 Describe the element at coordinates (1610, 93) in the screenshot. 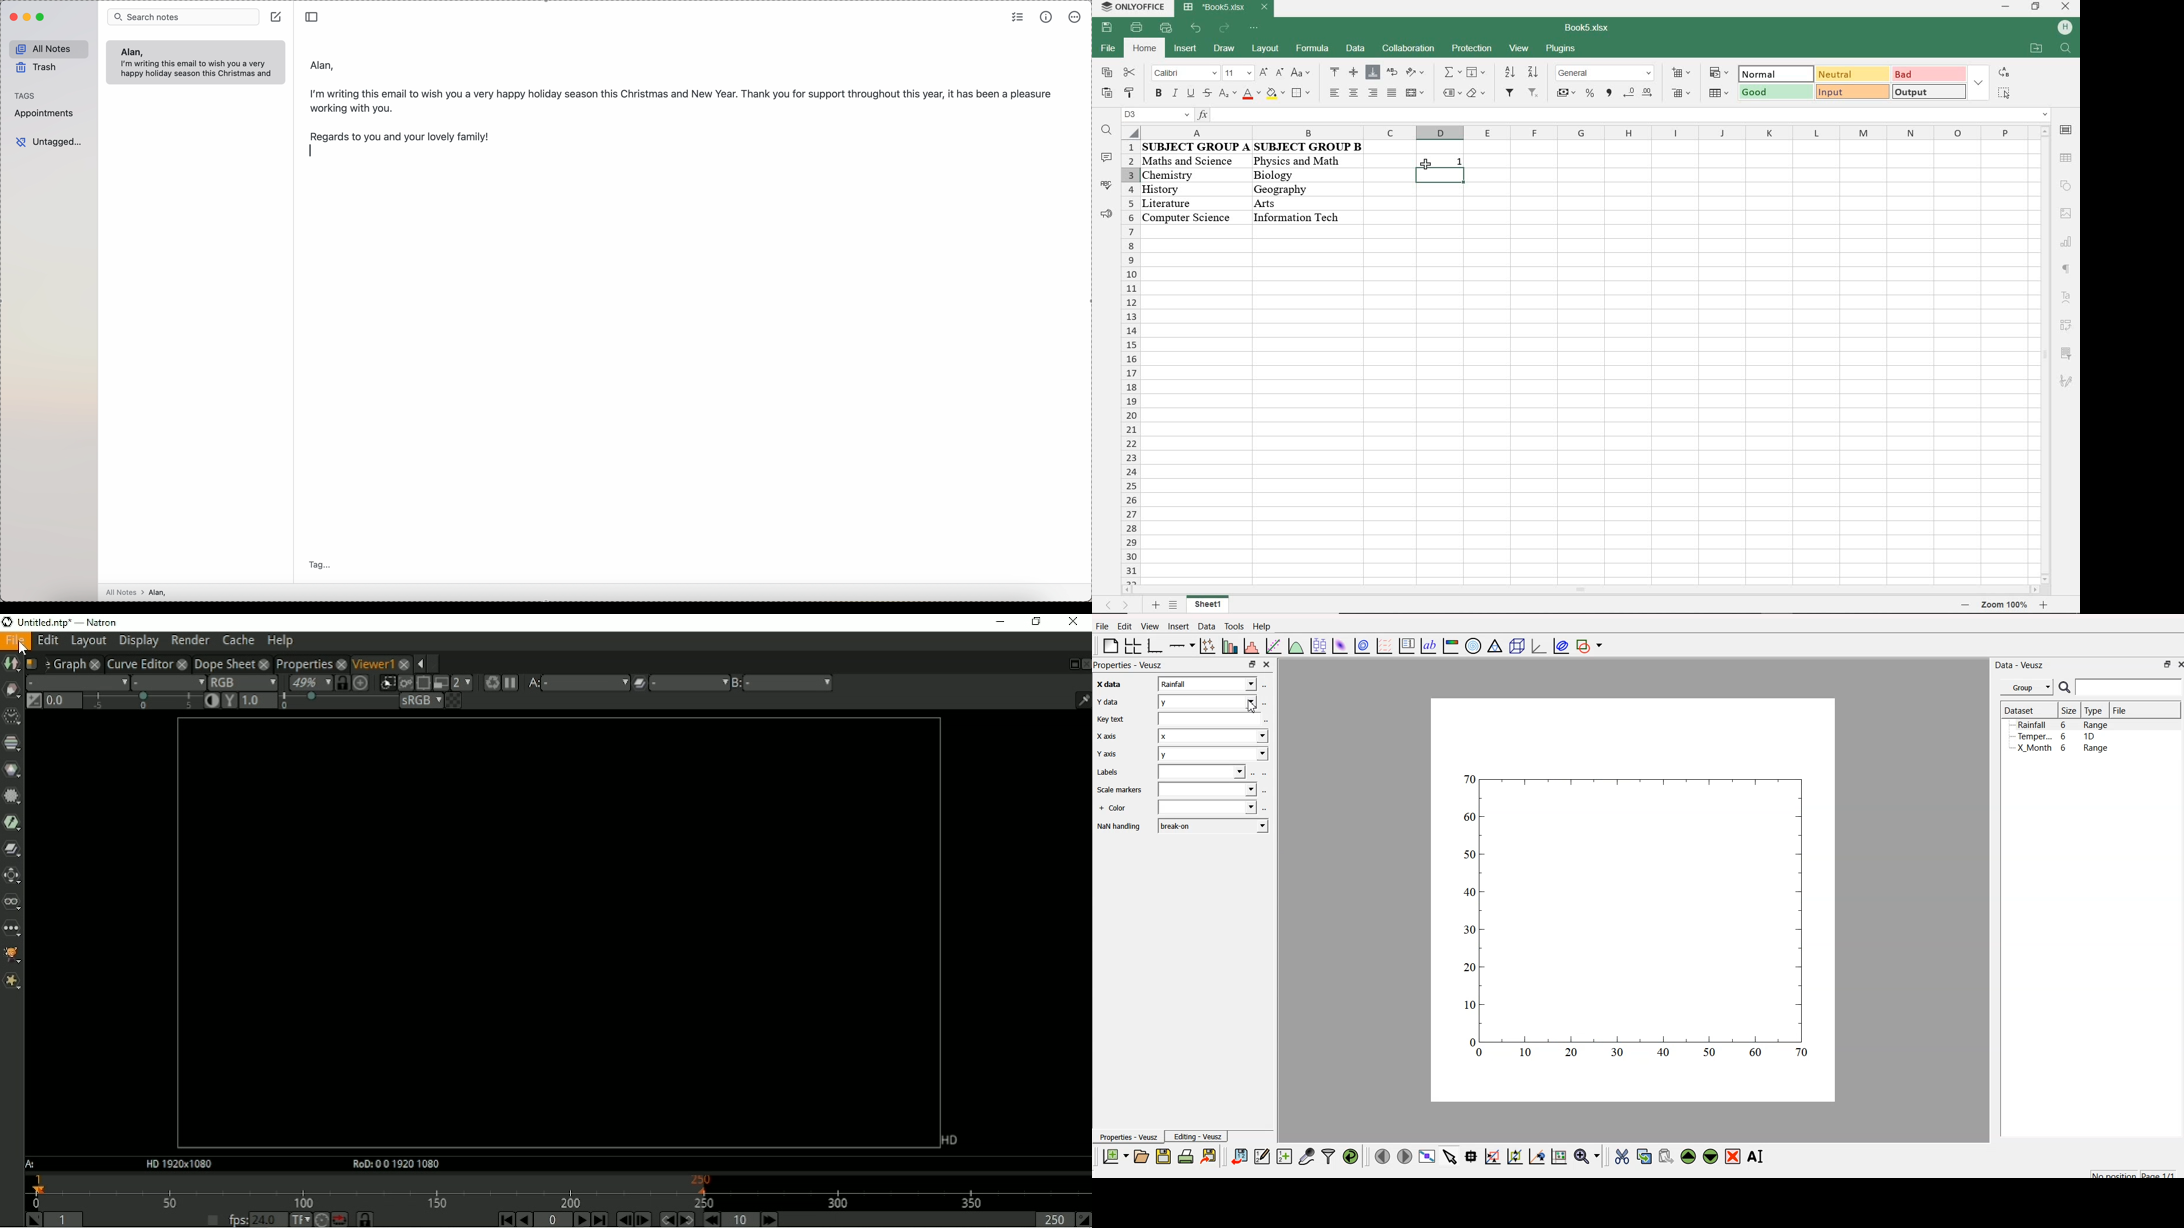

I see `comma style` at that location.